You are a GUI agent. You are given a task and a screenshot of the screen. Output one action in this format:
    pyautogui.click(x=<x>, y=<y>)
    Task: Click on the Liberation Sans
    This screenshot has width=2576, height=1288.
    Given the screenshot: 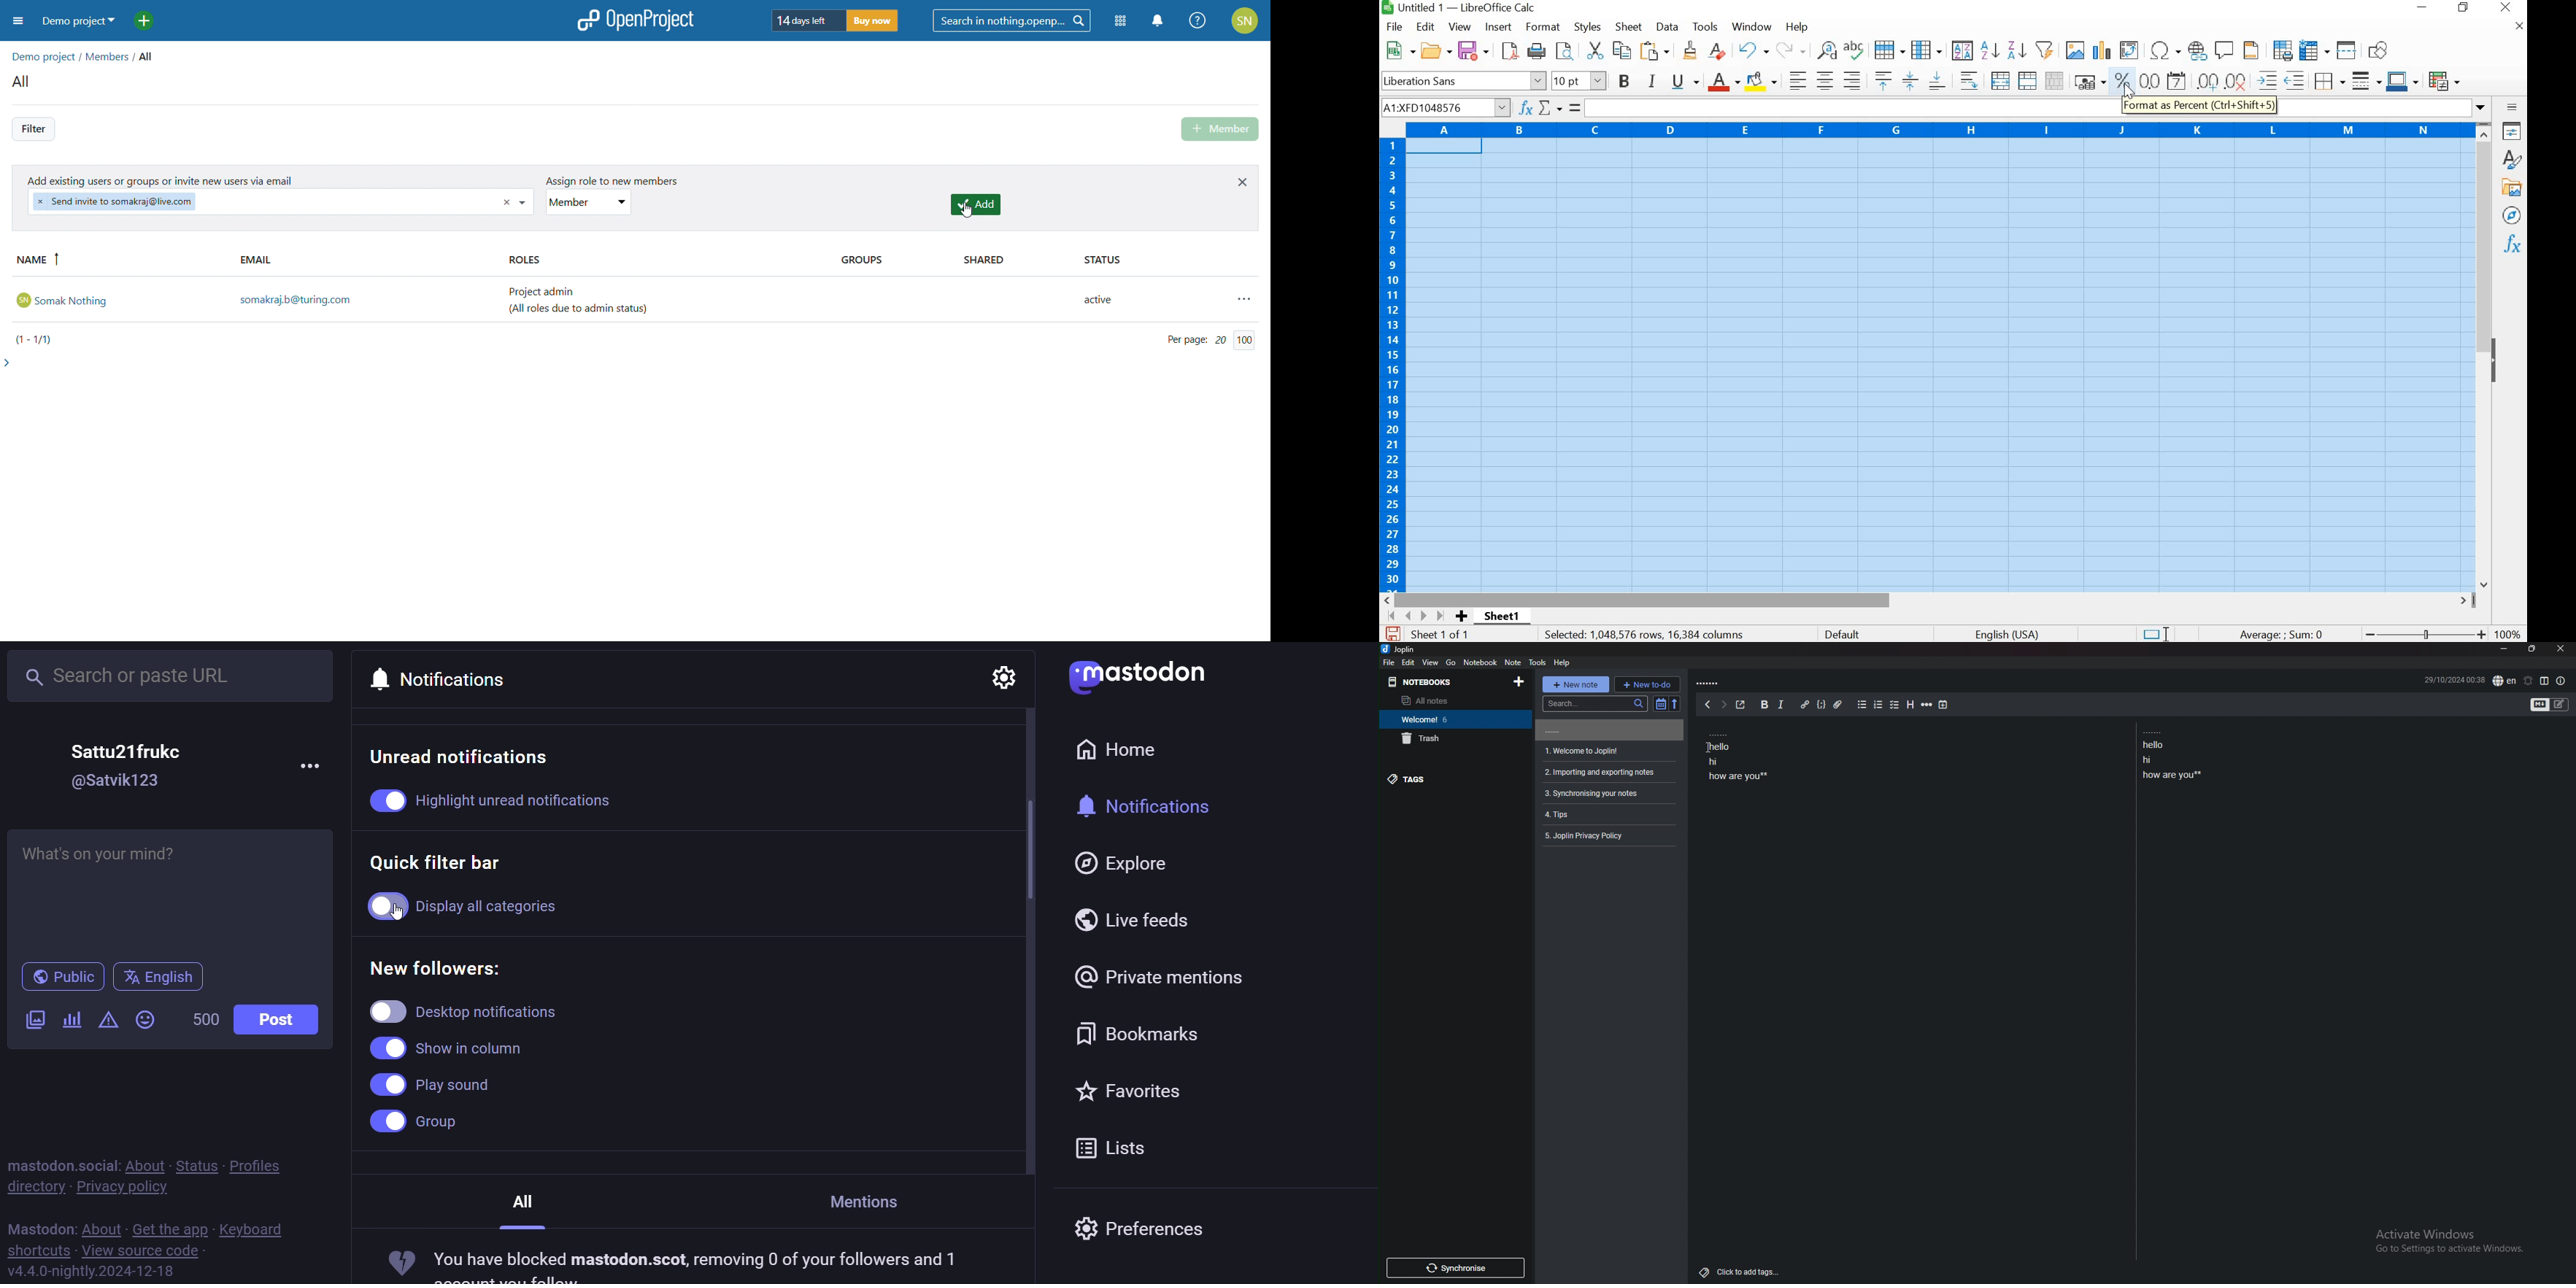 What is the action you would take?
    pyautogui.click(x=1463, y=81)
    